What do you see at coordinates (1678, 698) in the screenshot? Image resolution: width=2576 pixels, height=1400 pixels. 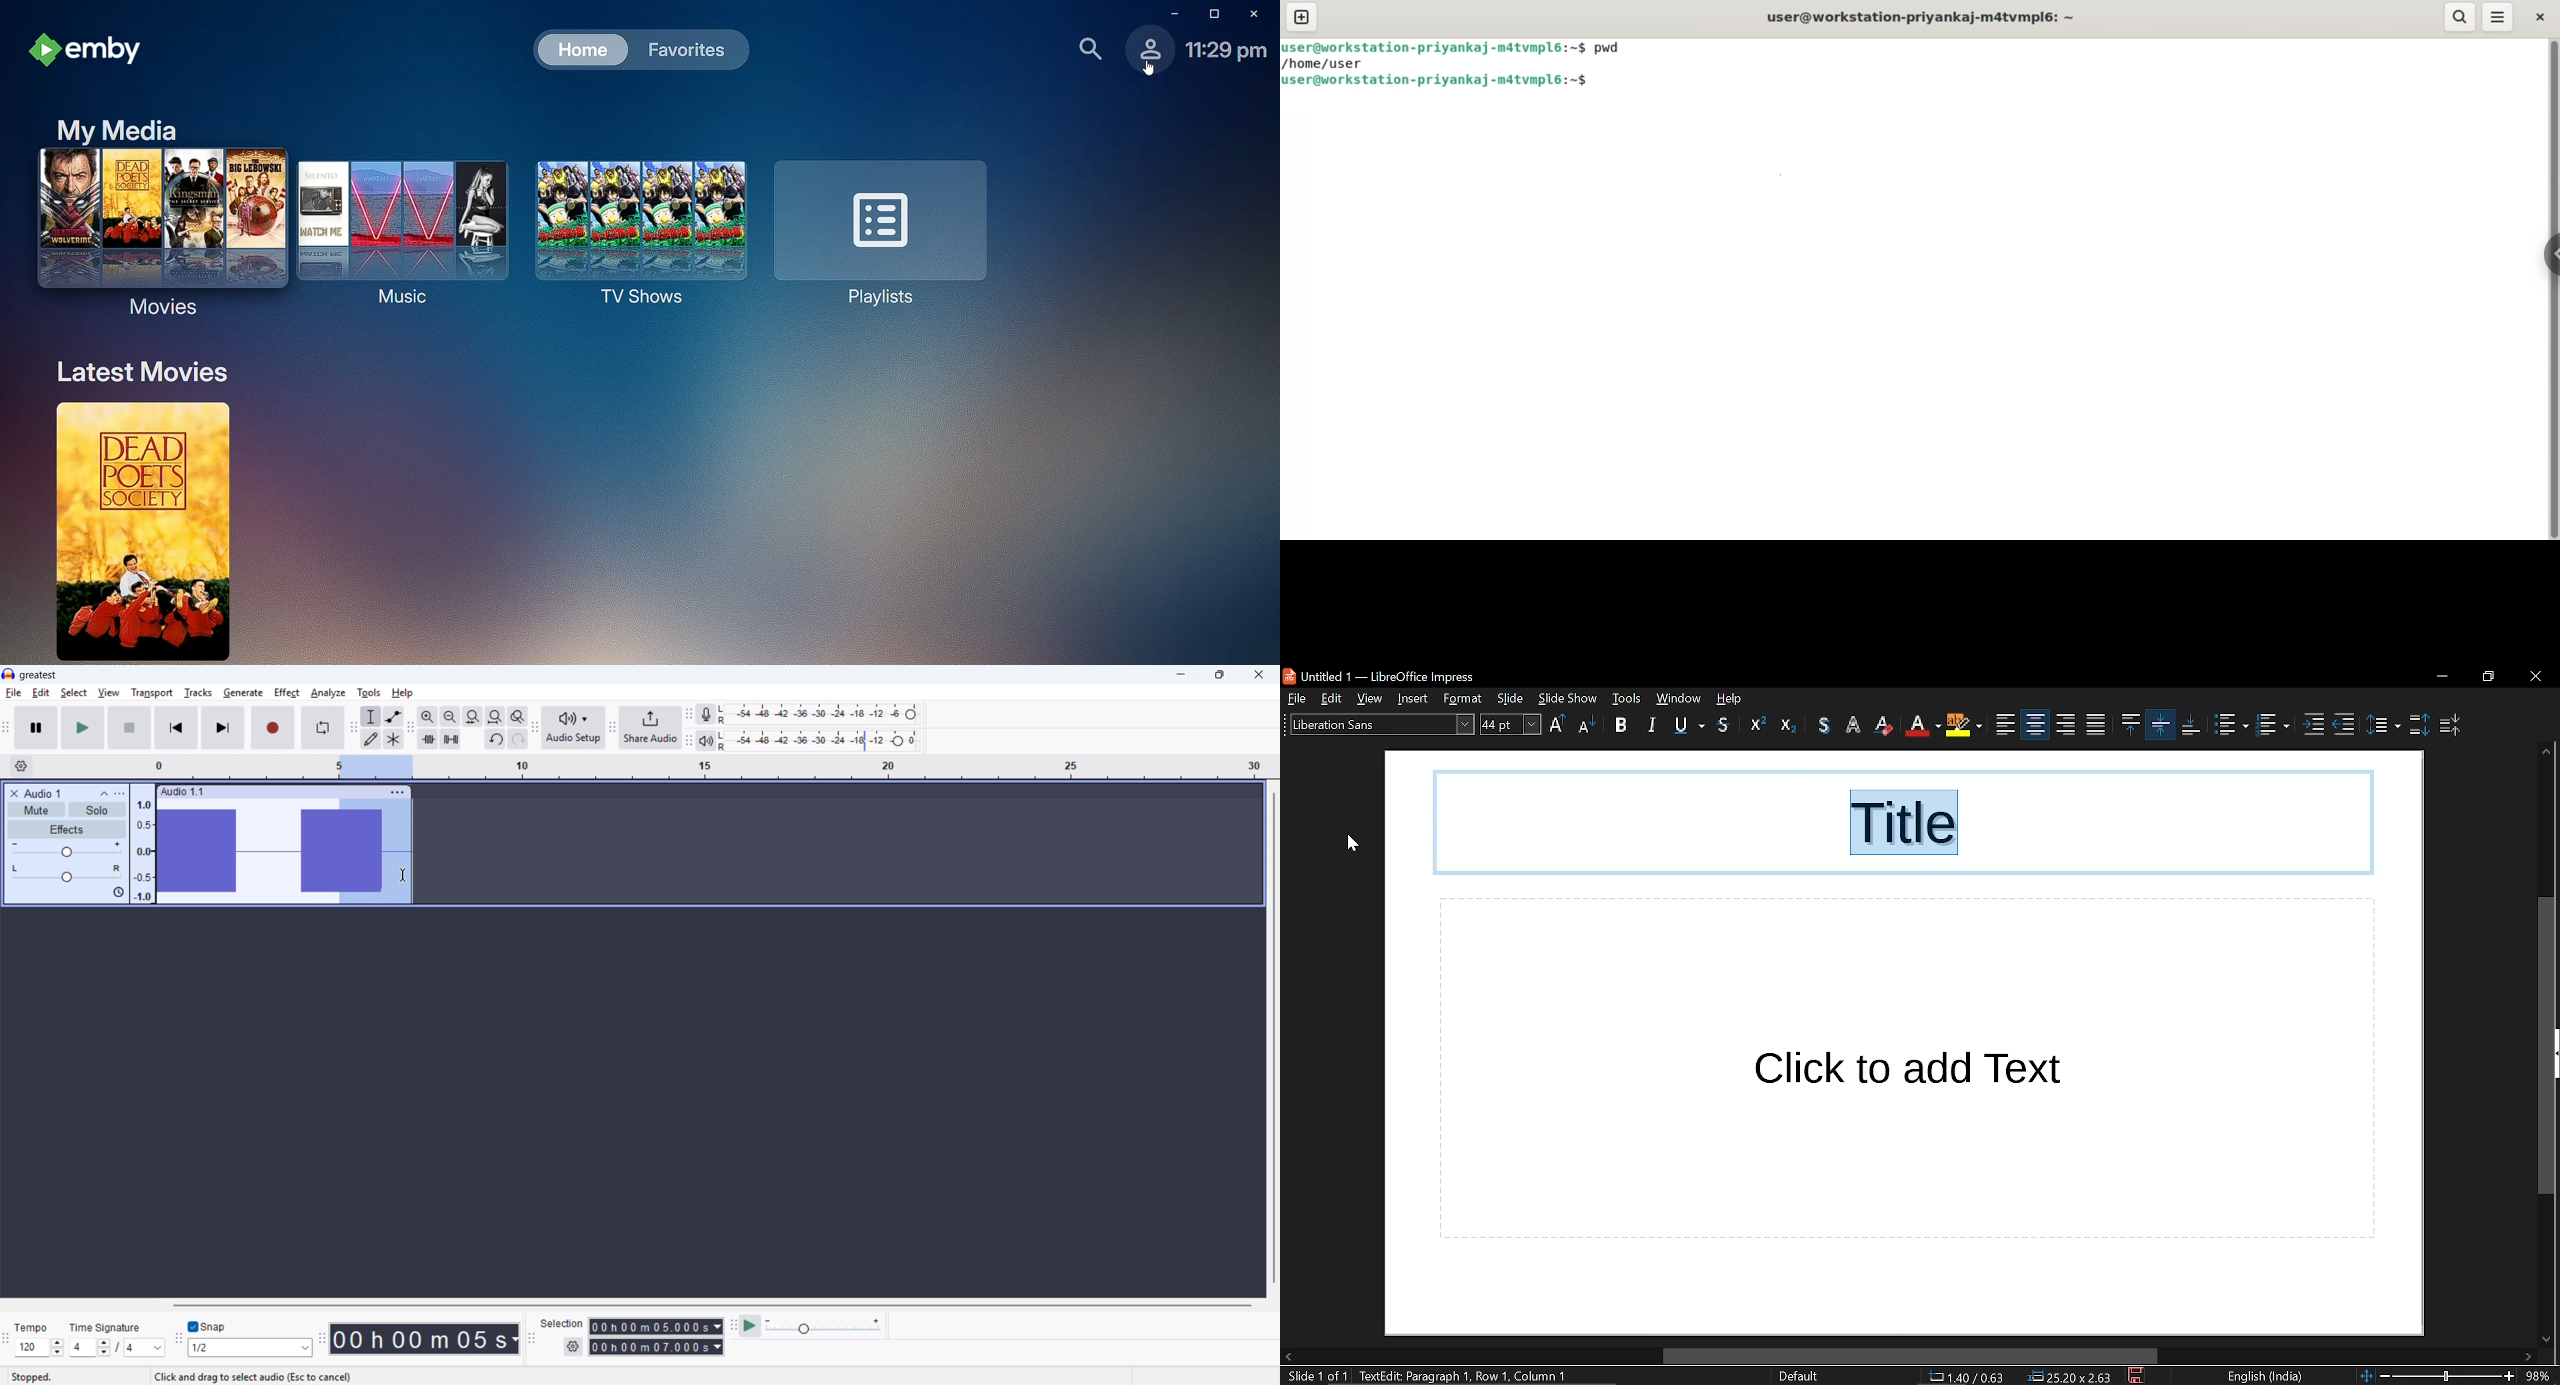 I see `window` at bounding box center [1678, 698].